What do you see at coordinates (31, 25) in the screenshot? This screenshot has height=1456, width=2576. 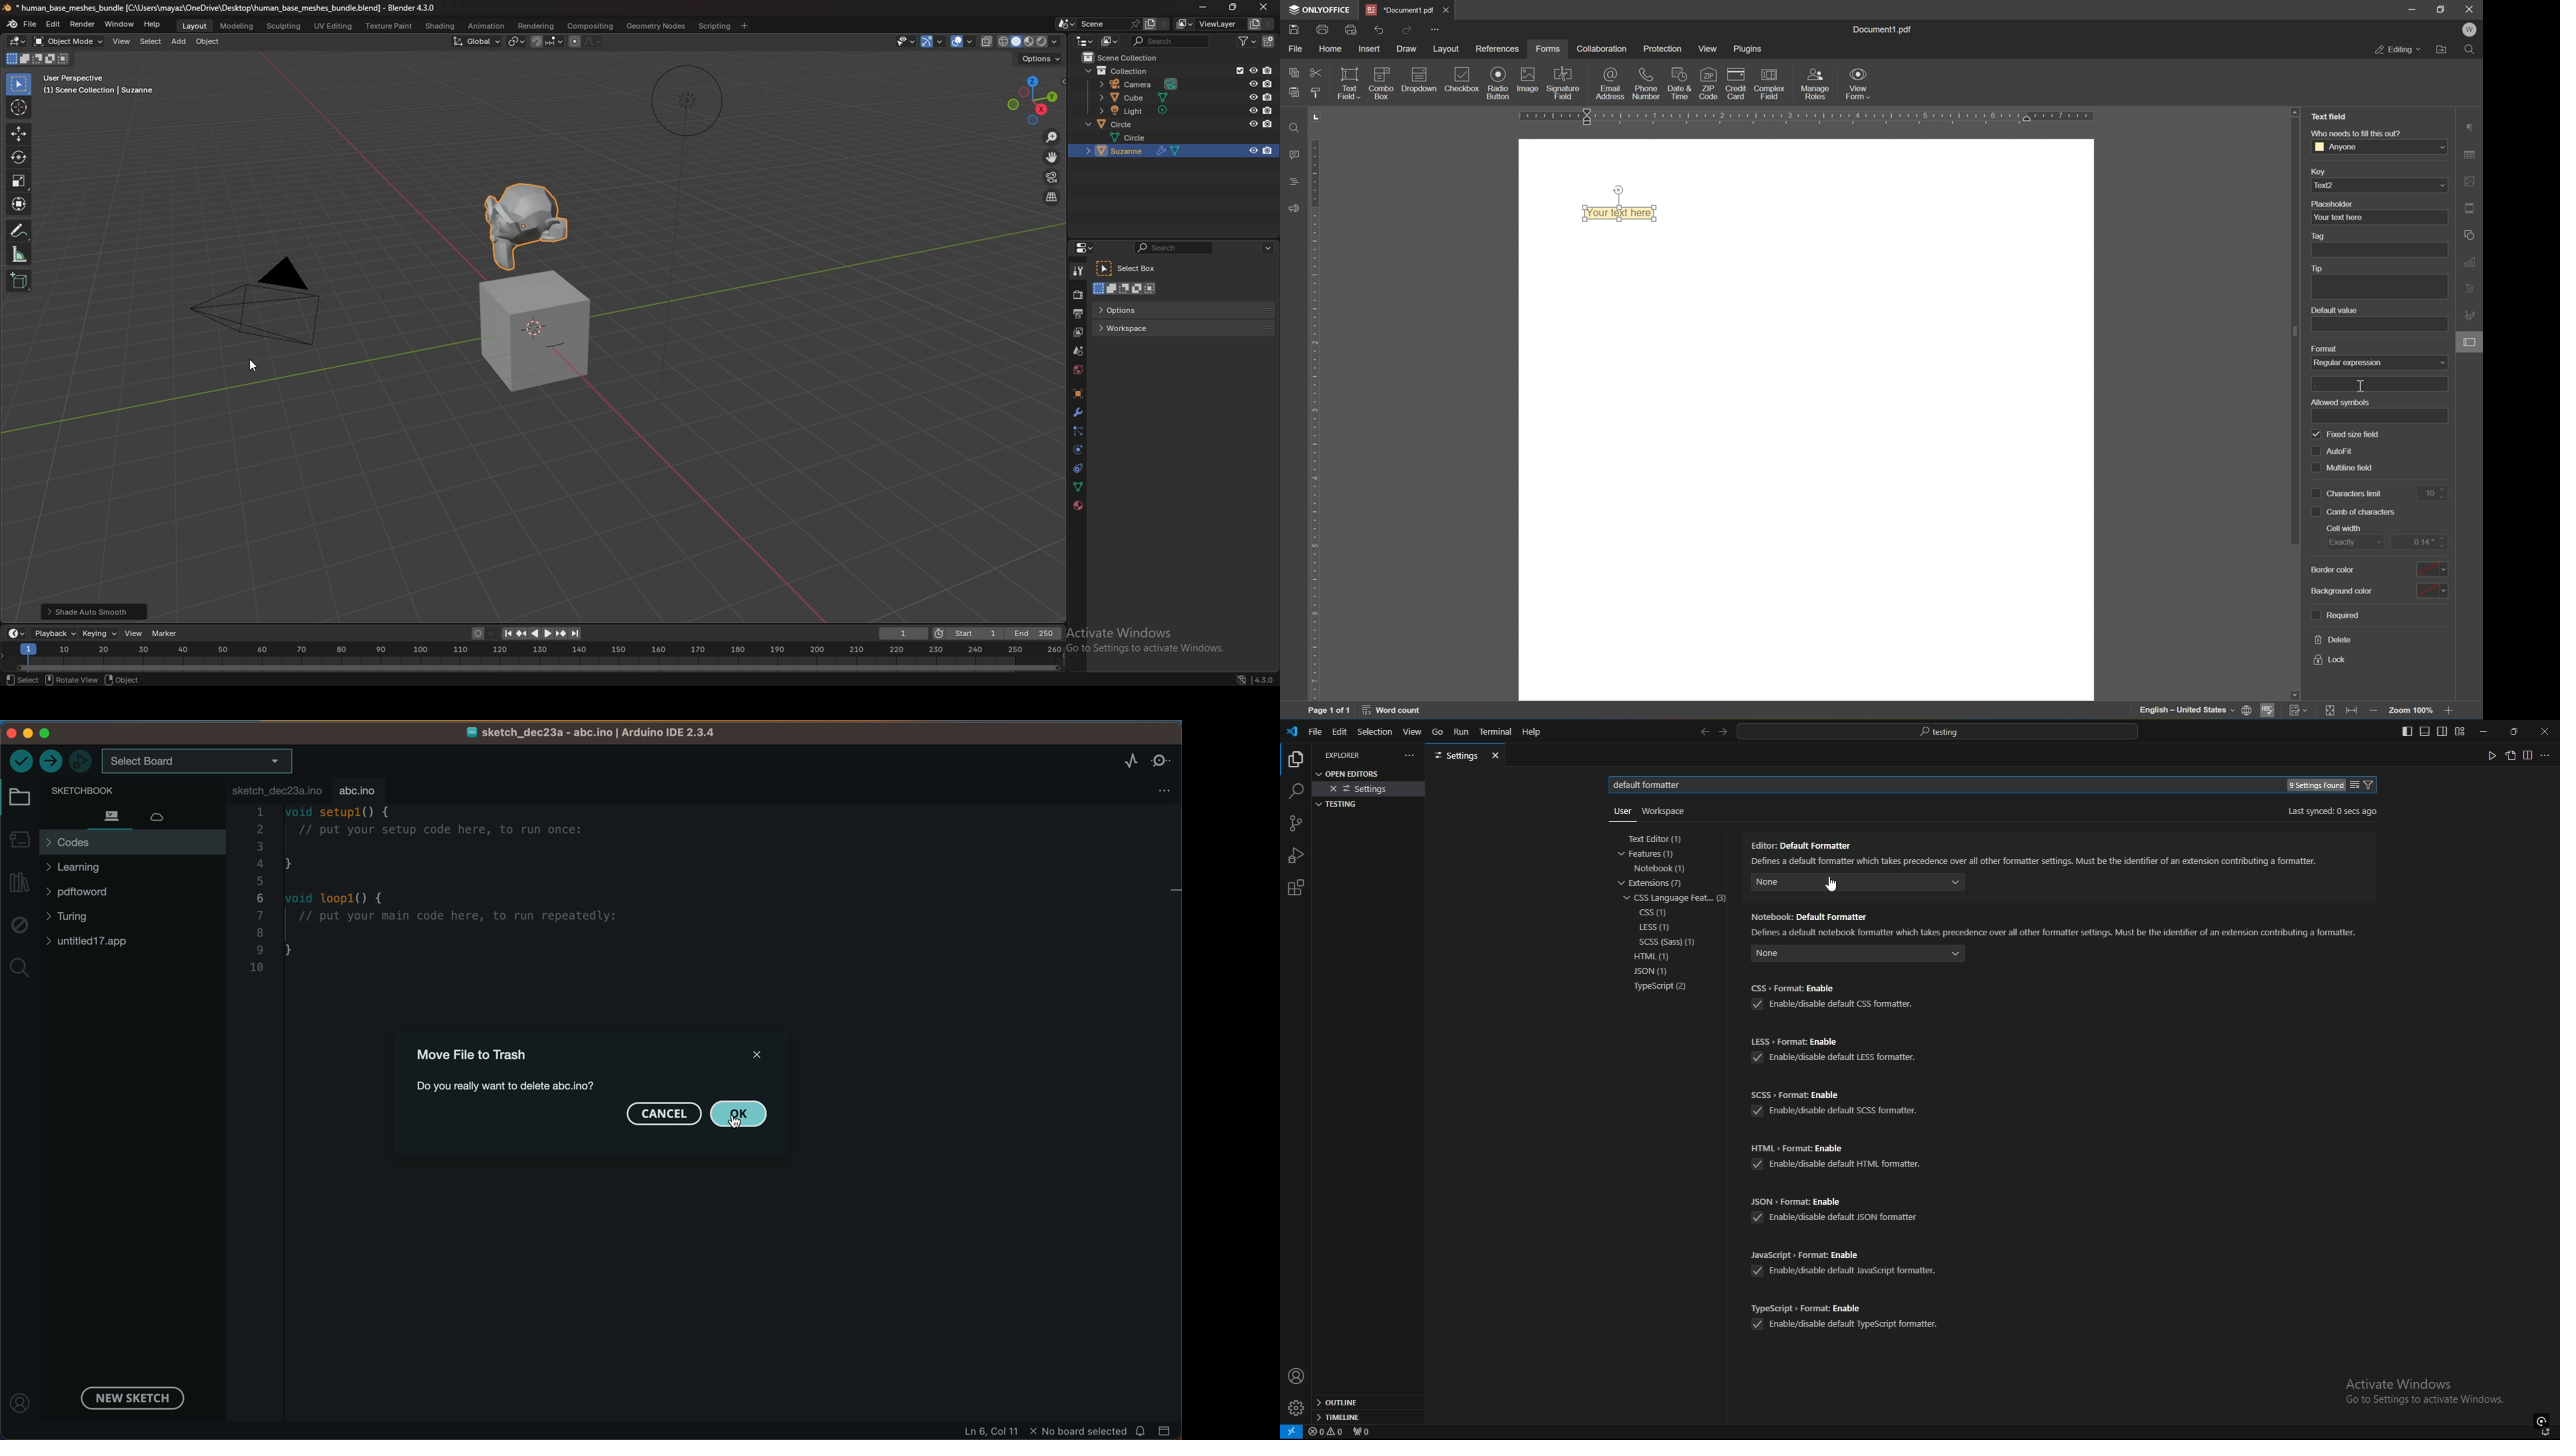 I see `file` at bounding box center [31, 25].